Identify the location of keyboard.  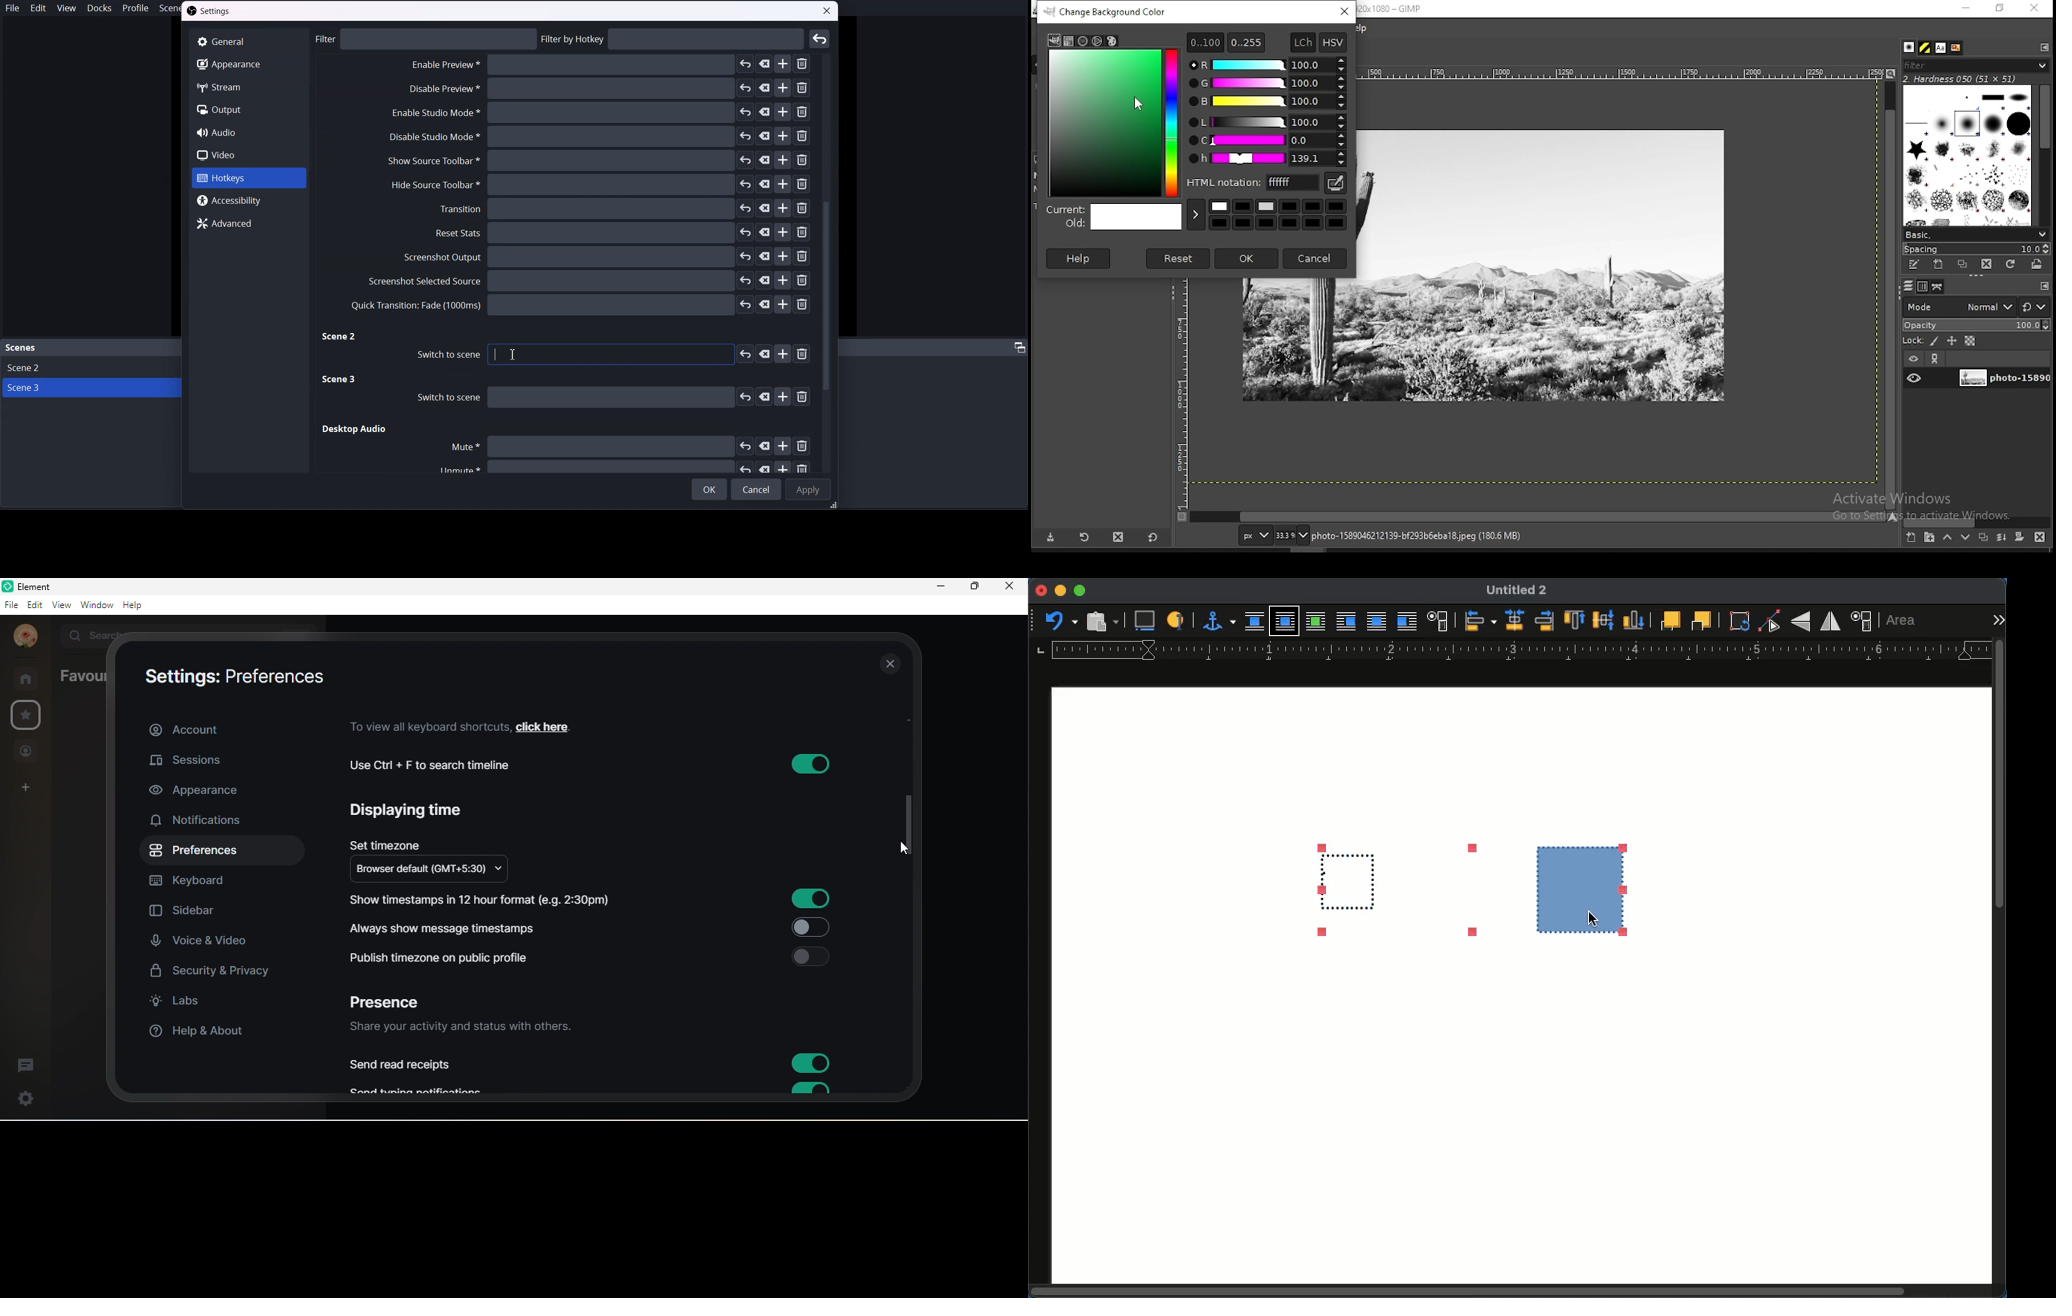
(199, 881).